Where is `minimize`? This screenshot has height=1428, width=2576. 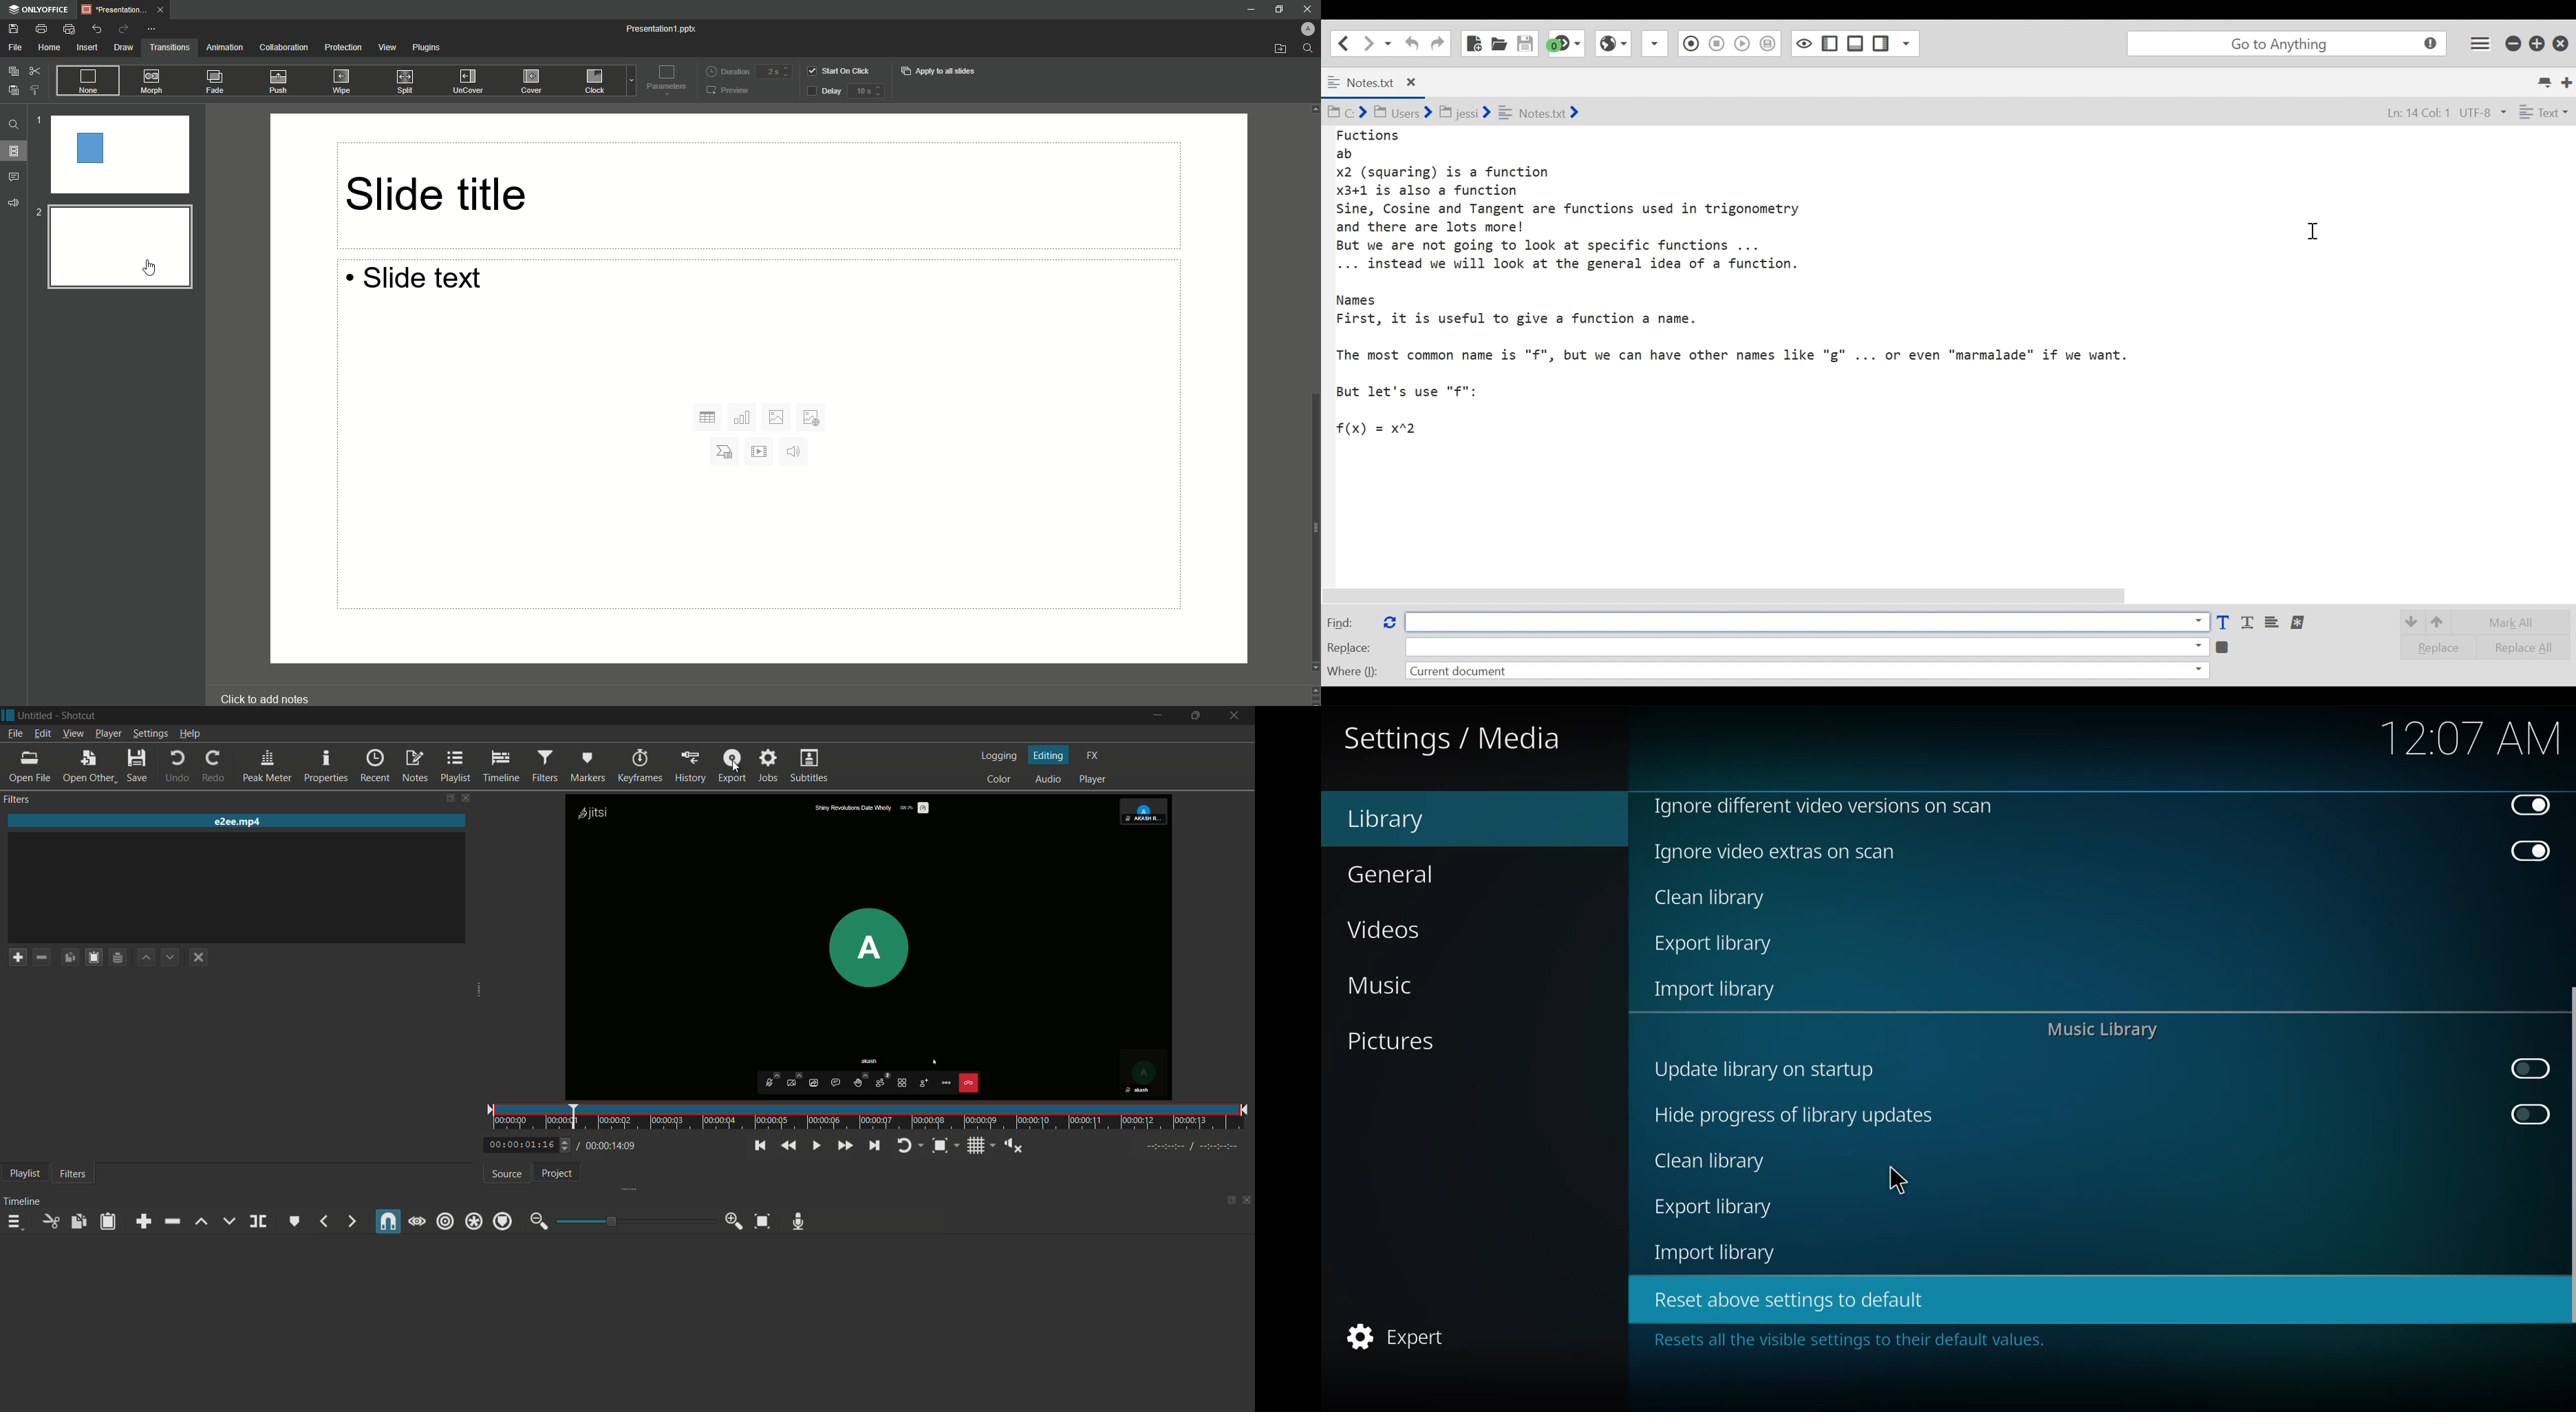
minimize is located at coordinates (1155, 716).